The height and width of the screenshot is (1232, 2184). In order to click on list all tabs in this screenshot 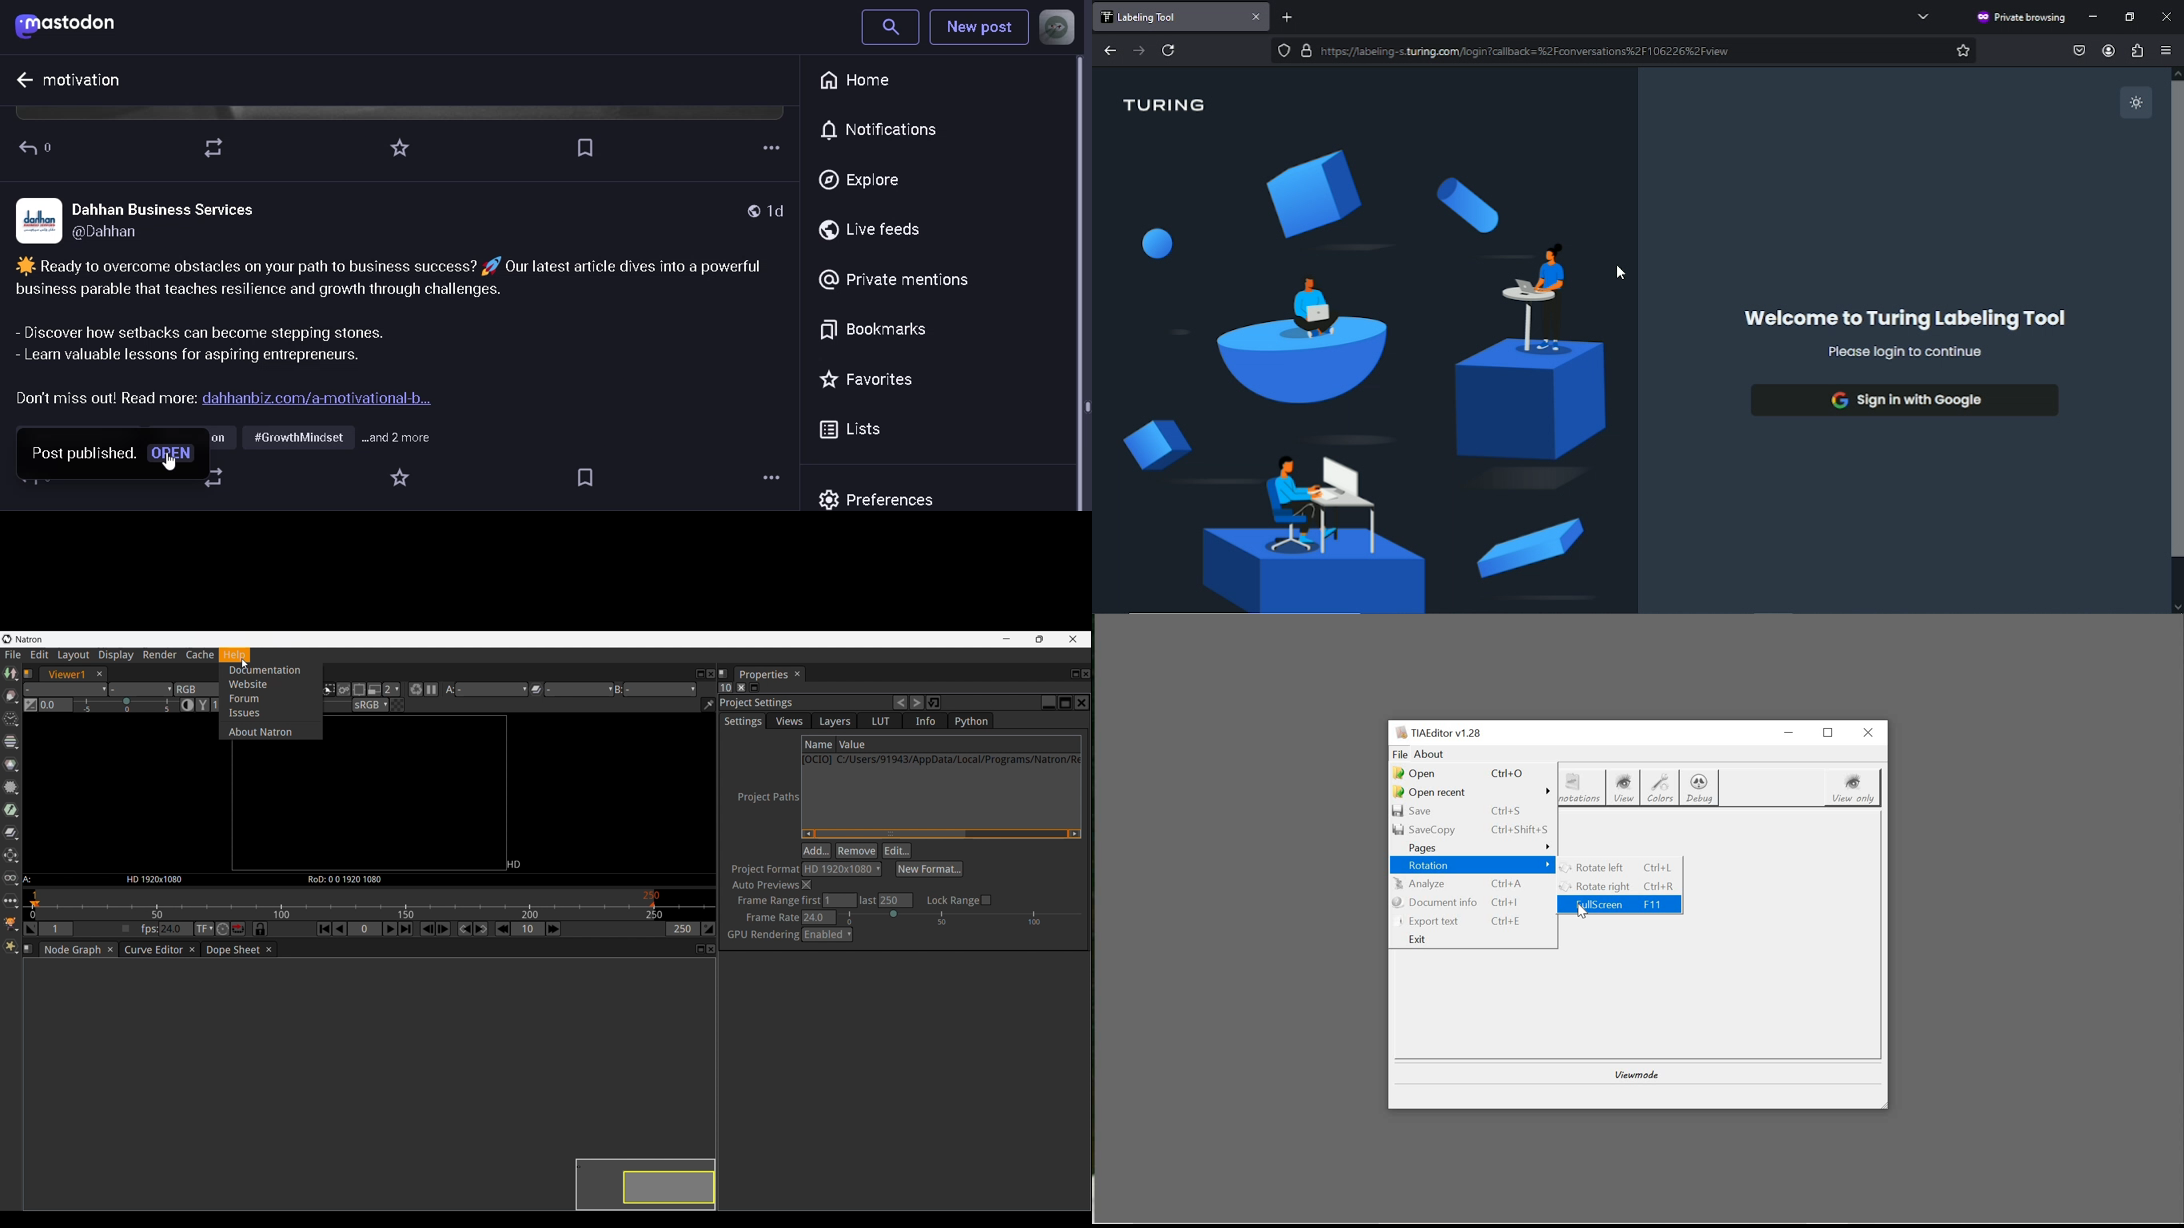, I will do `click(1924, 16)`.